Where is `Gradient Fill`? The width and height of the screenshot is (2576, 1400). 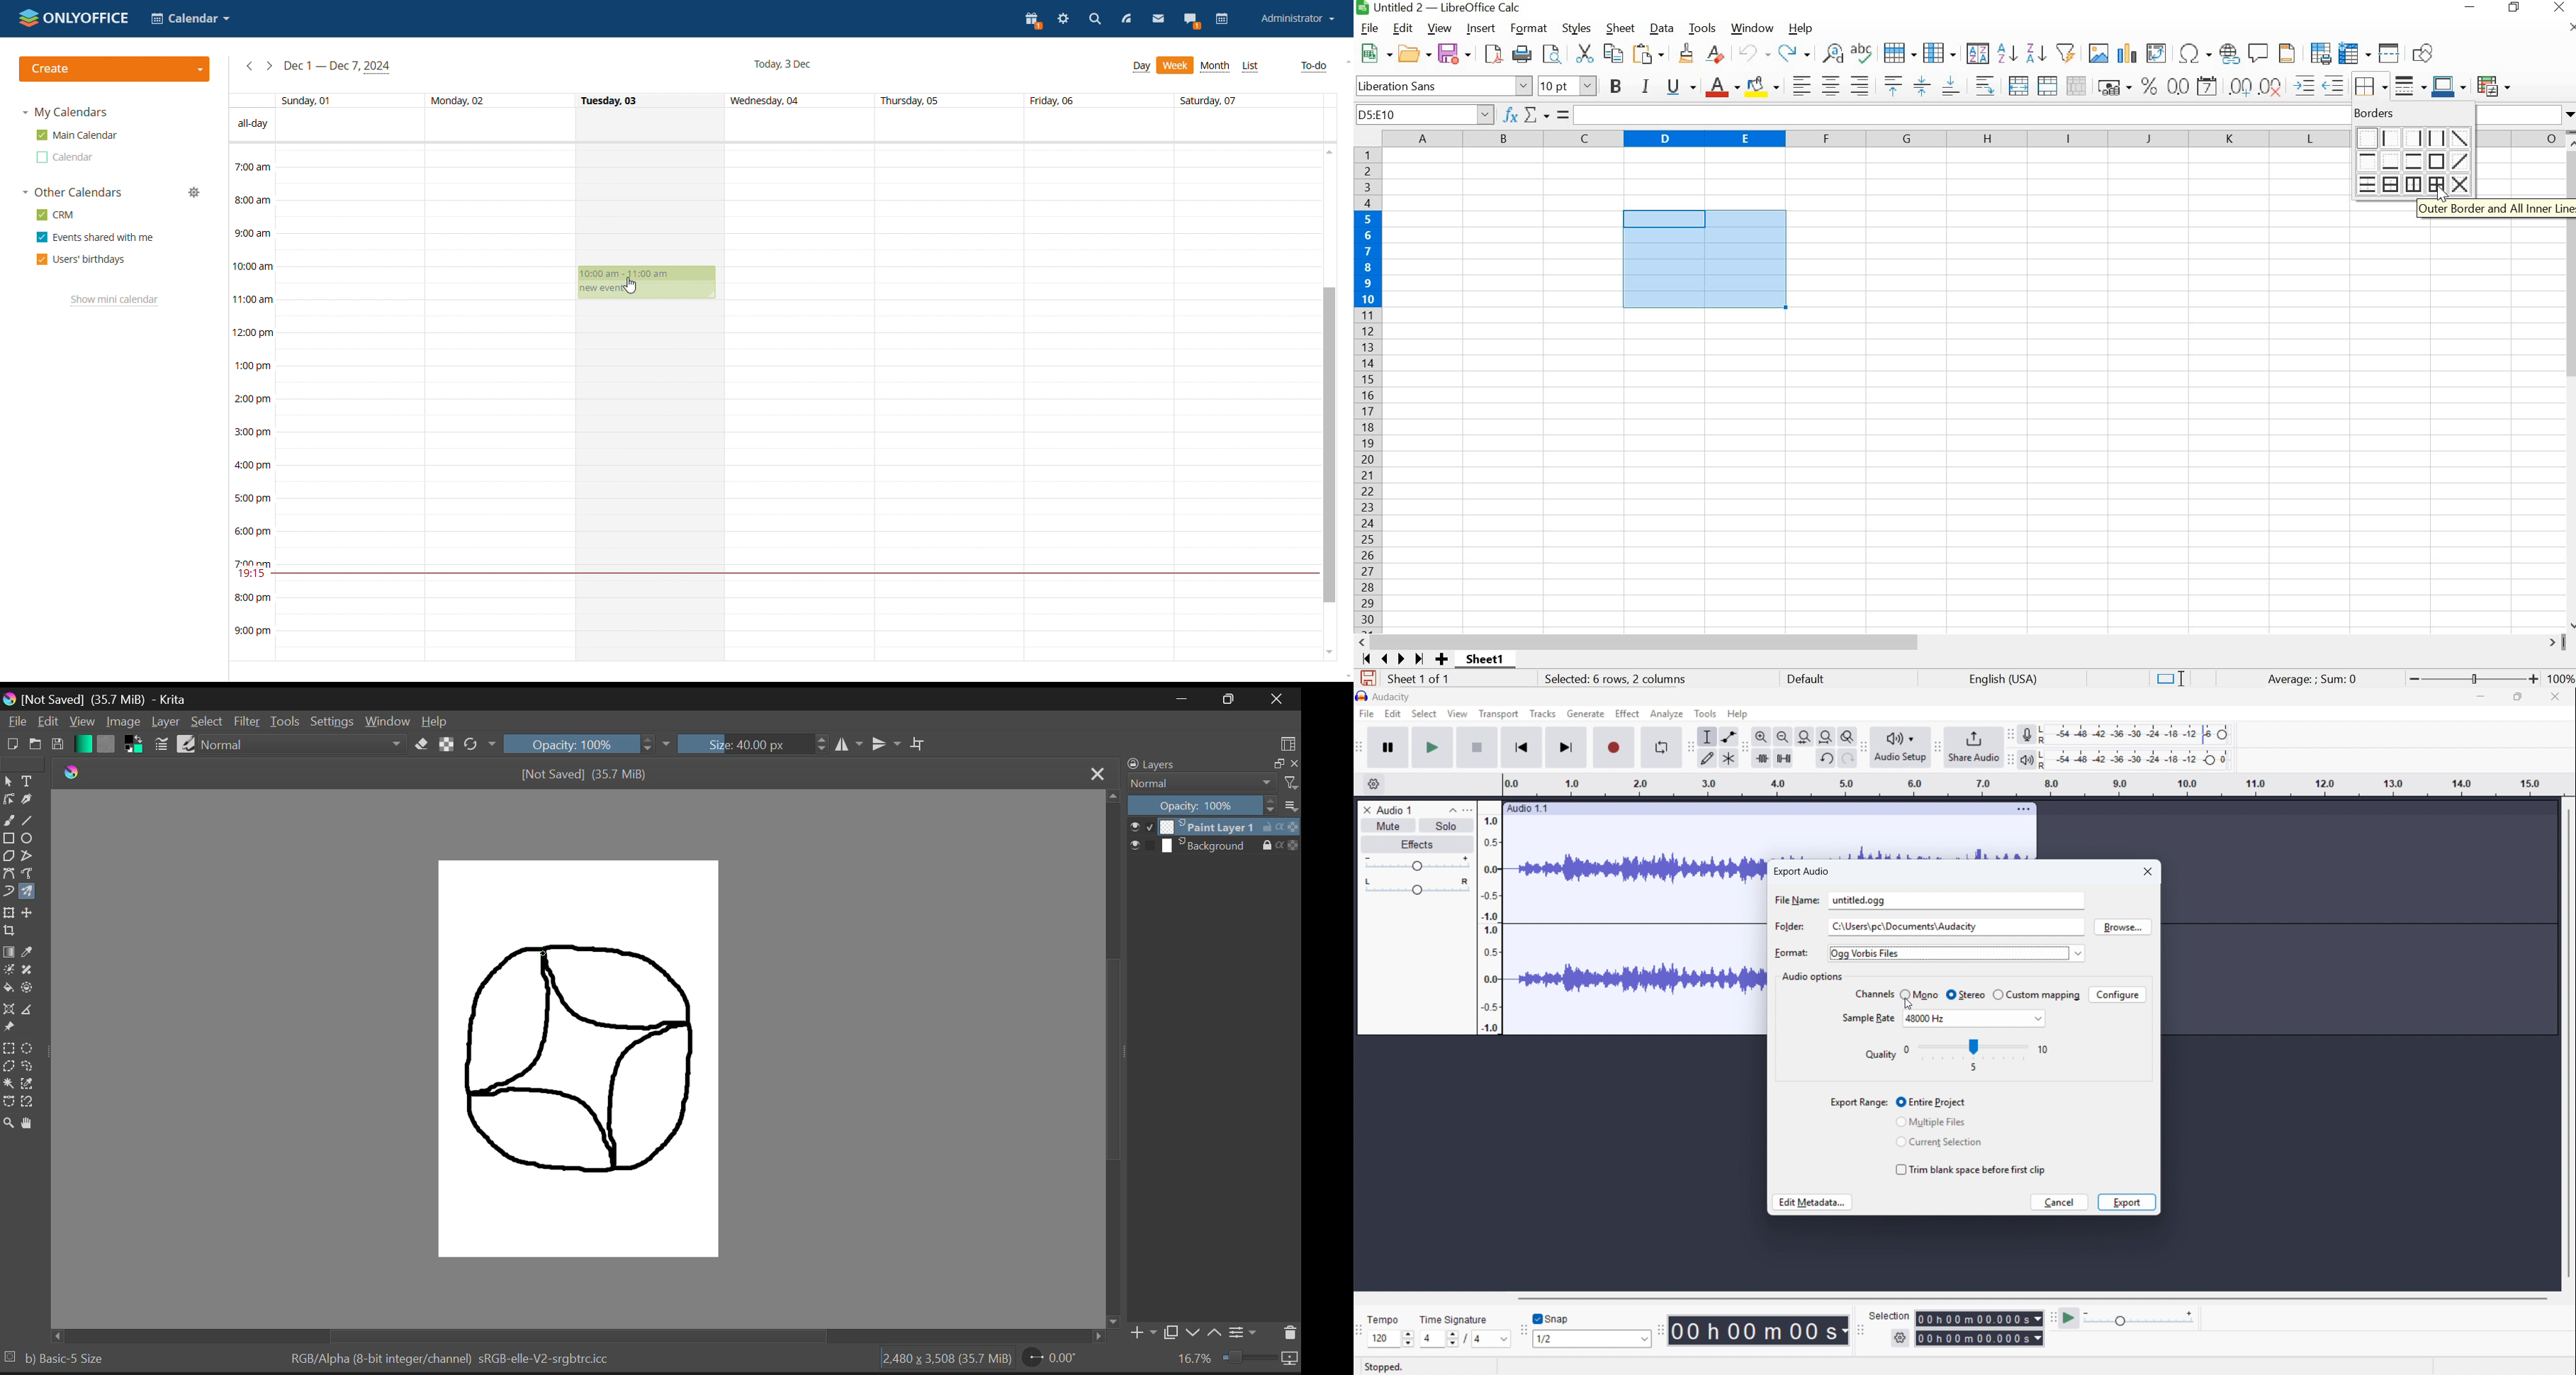 Gradient Fill is located at coordinates (9, 951).